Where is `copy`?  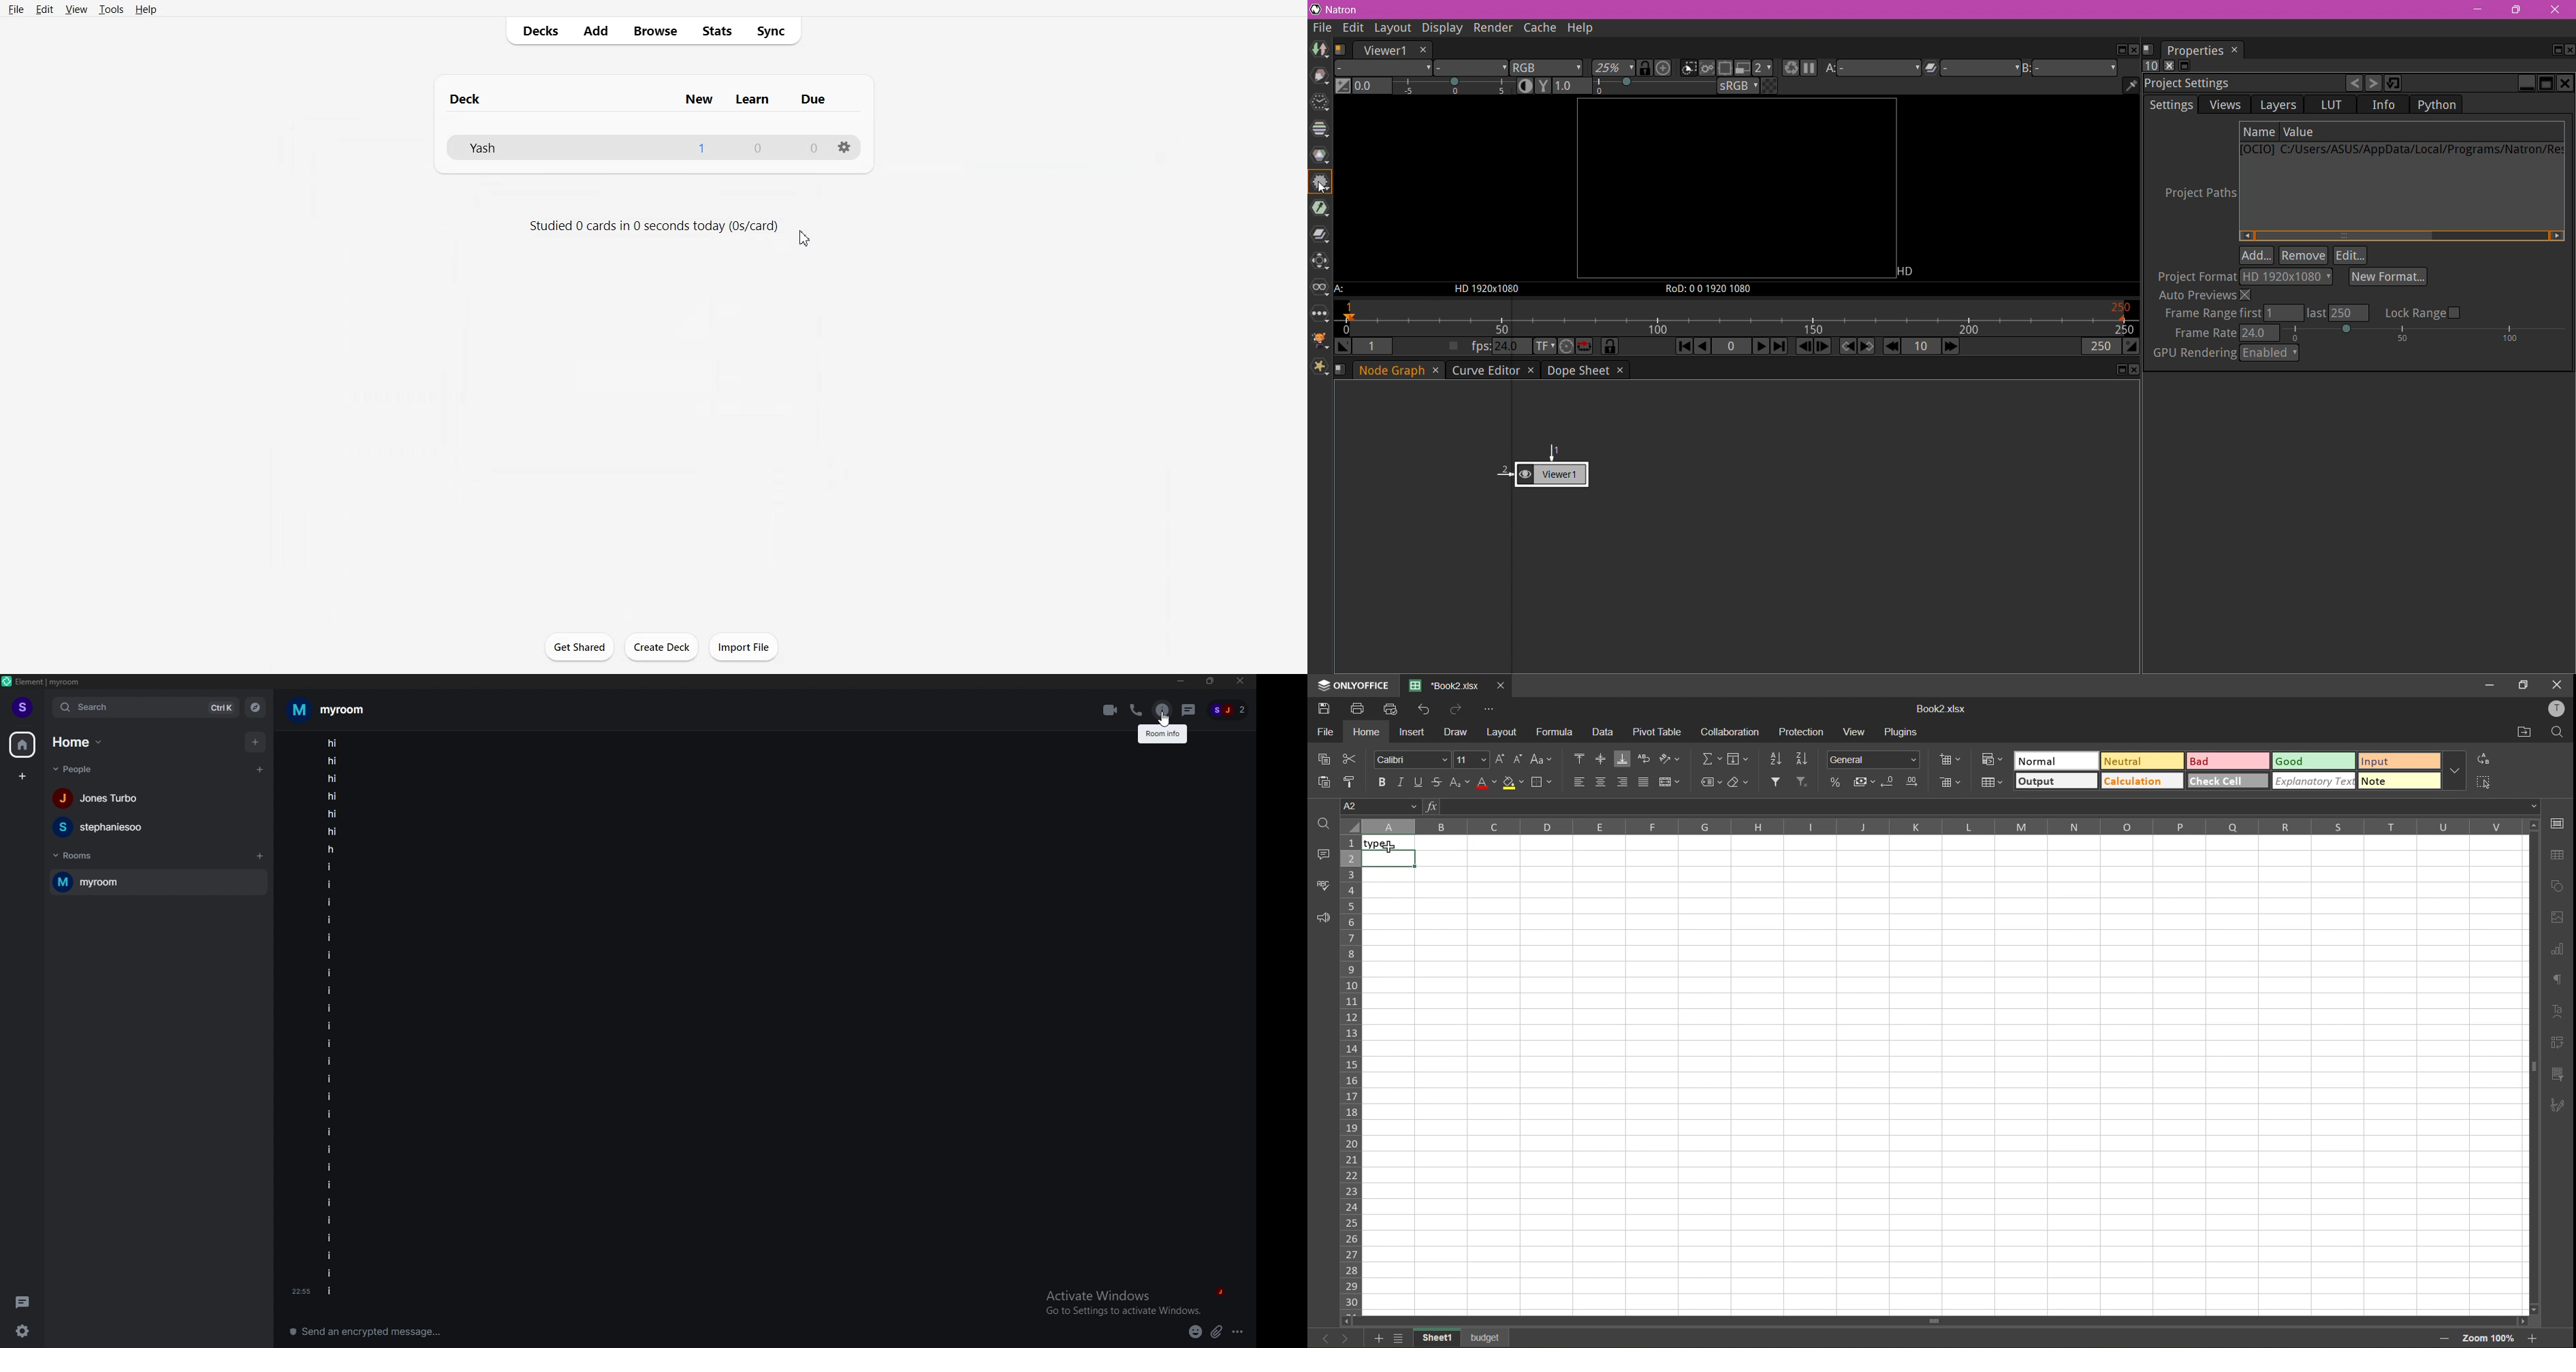
copy is located at coordinates (1324, 759).